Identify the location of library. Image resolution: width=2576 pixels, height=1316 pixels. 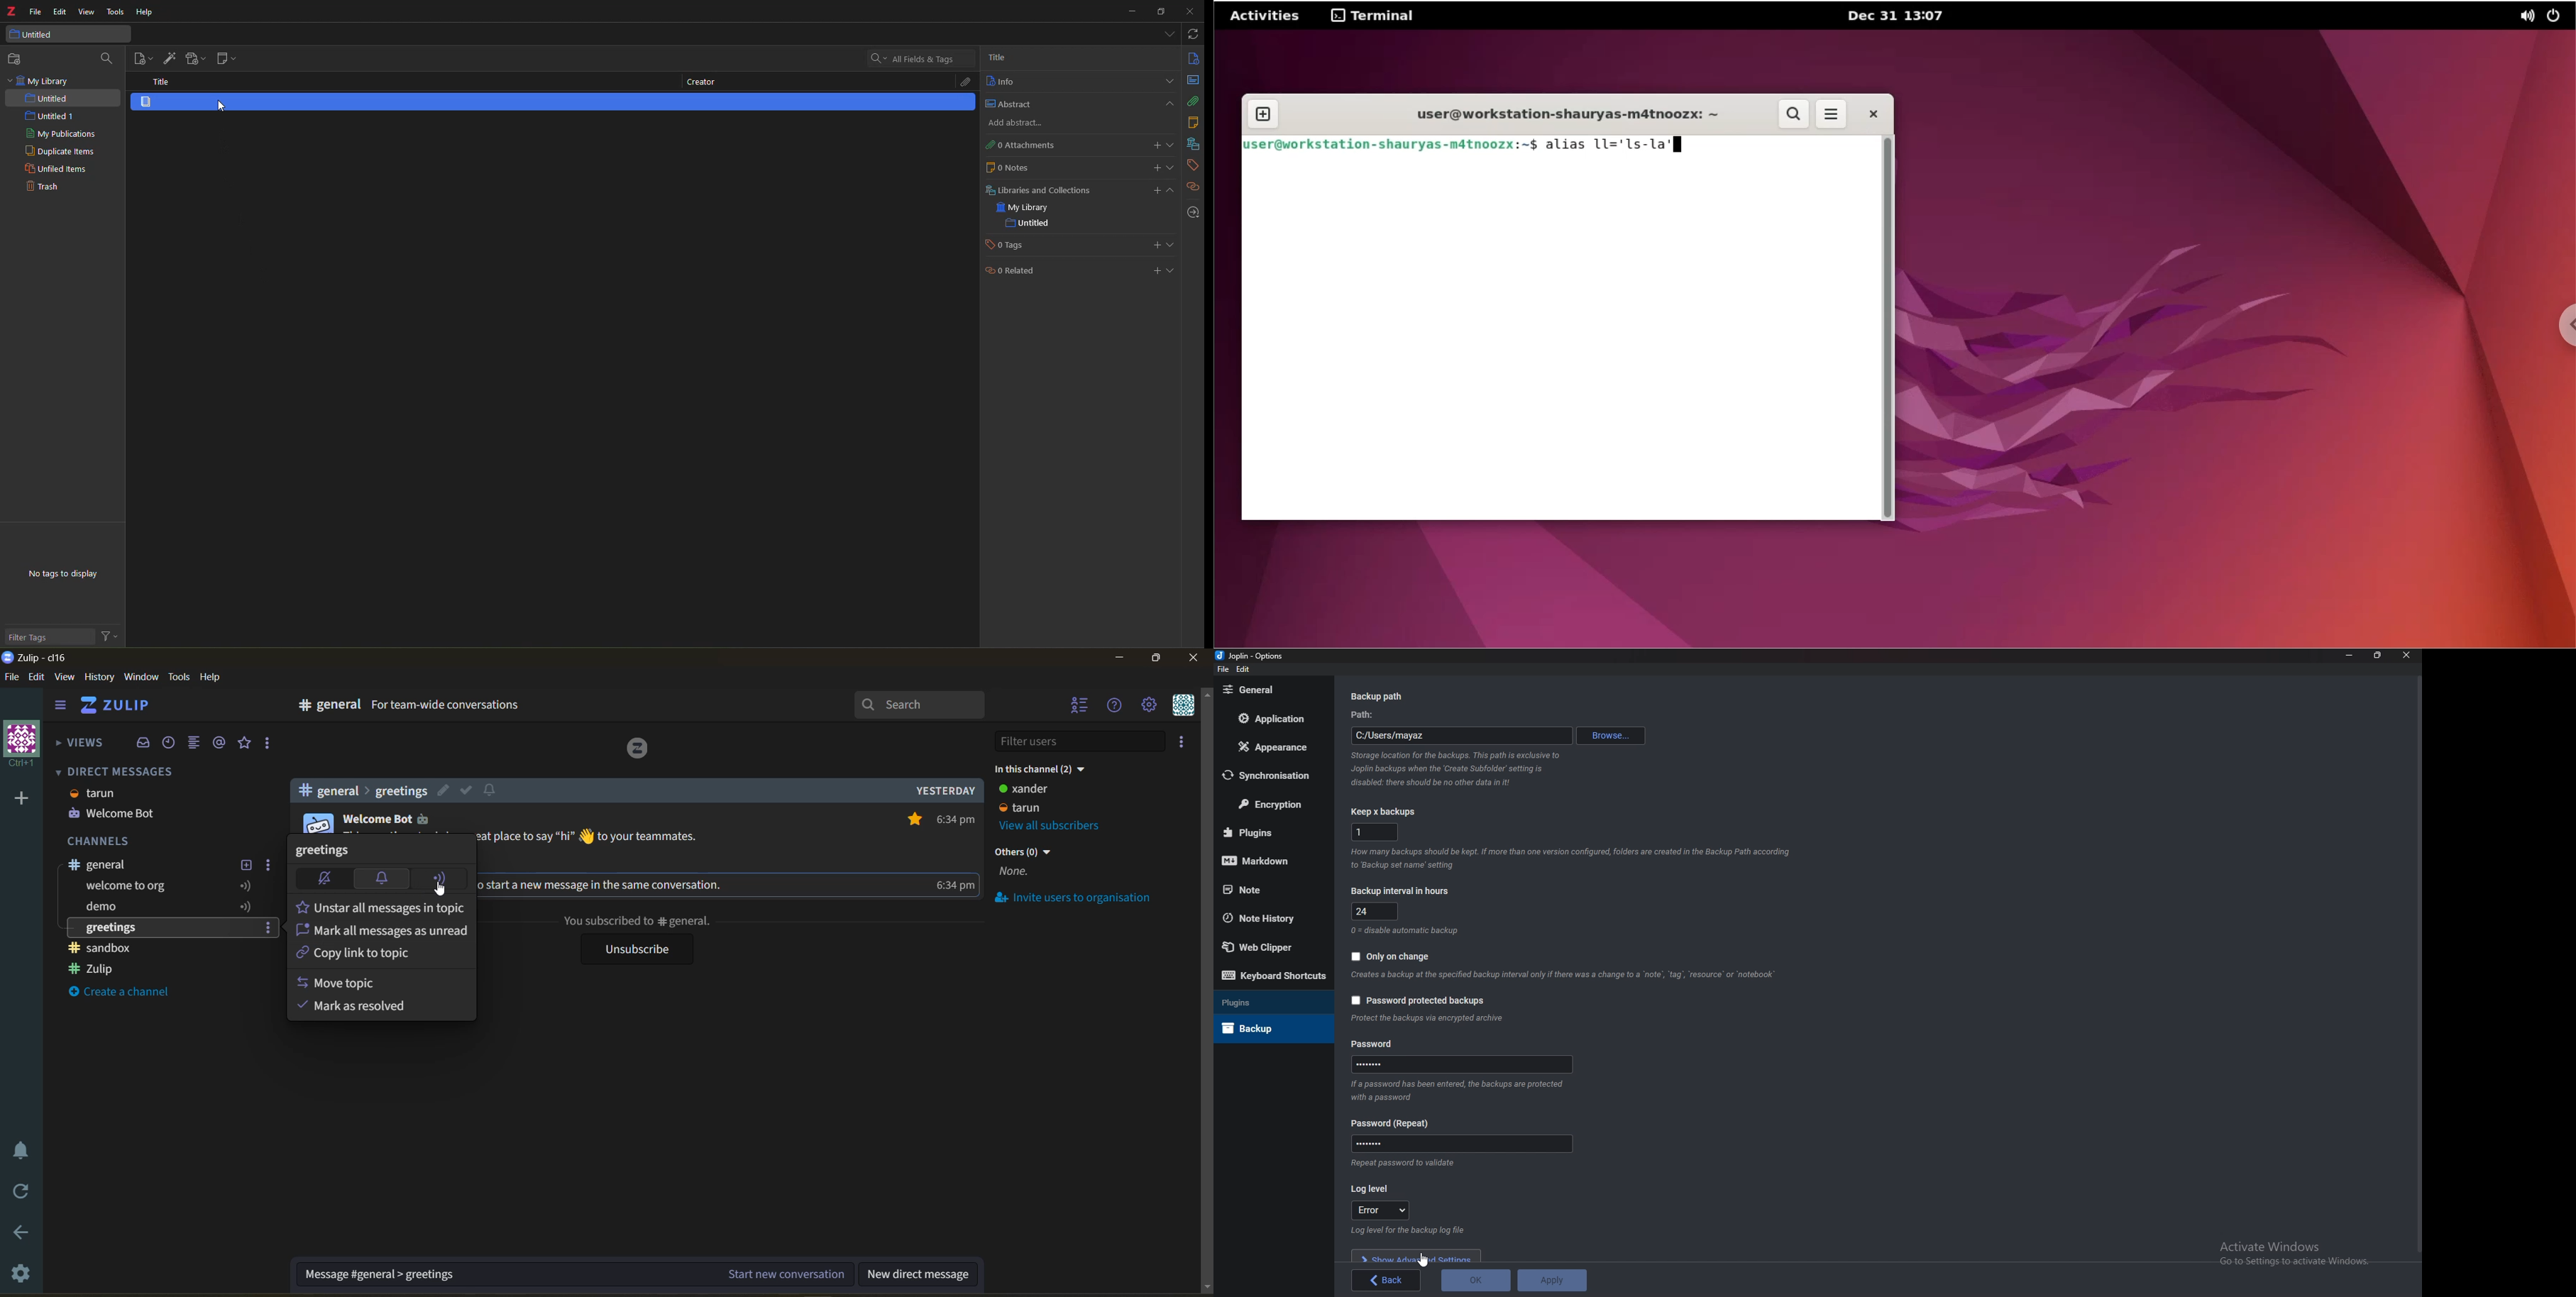
(1192, 144).